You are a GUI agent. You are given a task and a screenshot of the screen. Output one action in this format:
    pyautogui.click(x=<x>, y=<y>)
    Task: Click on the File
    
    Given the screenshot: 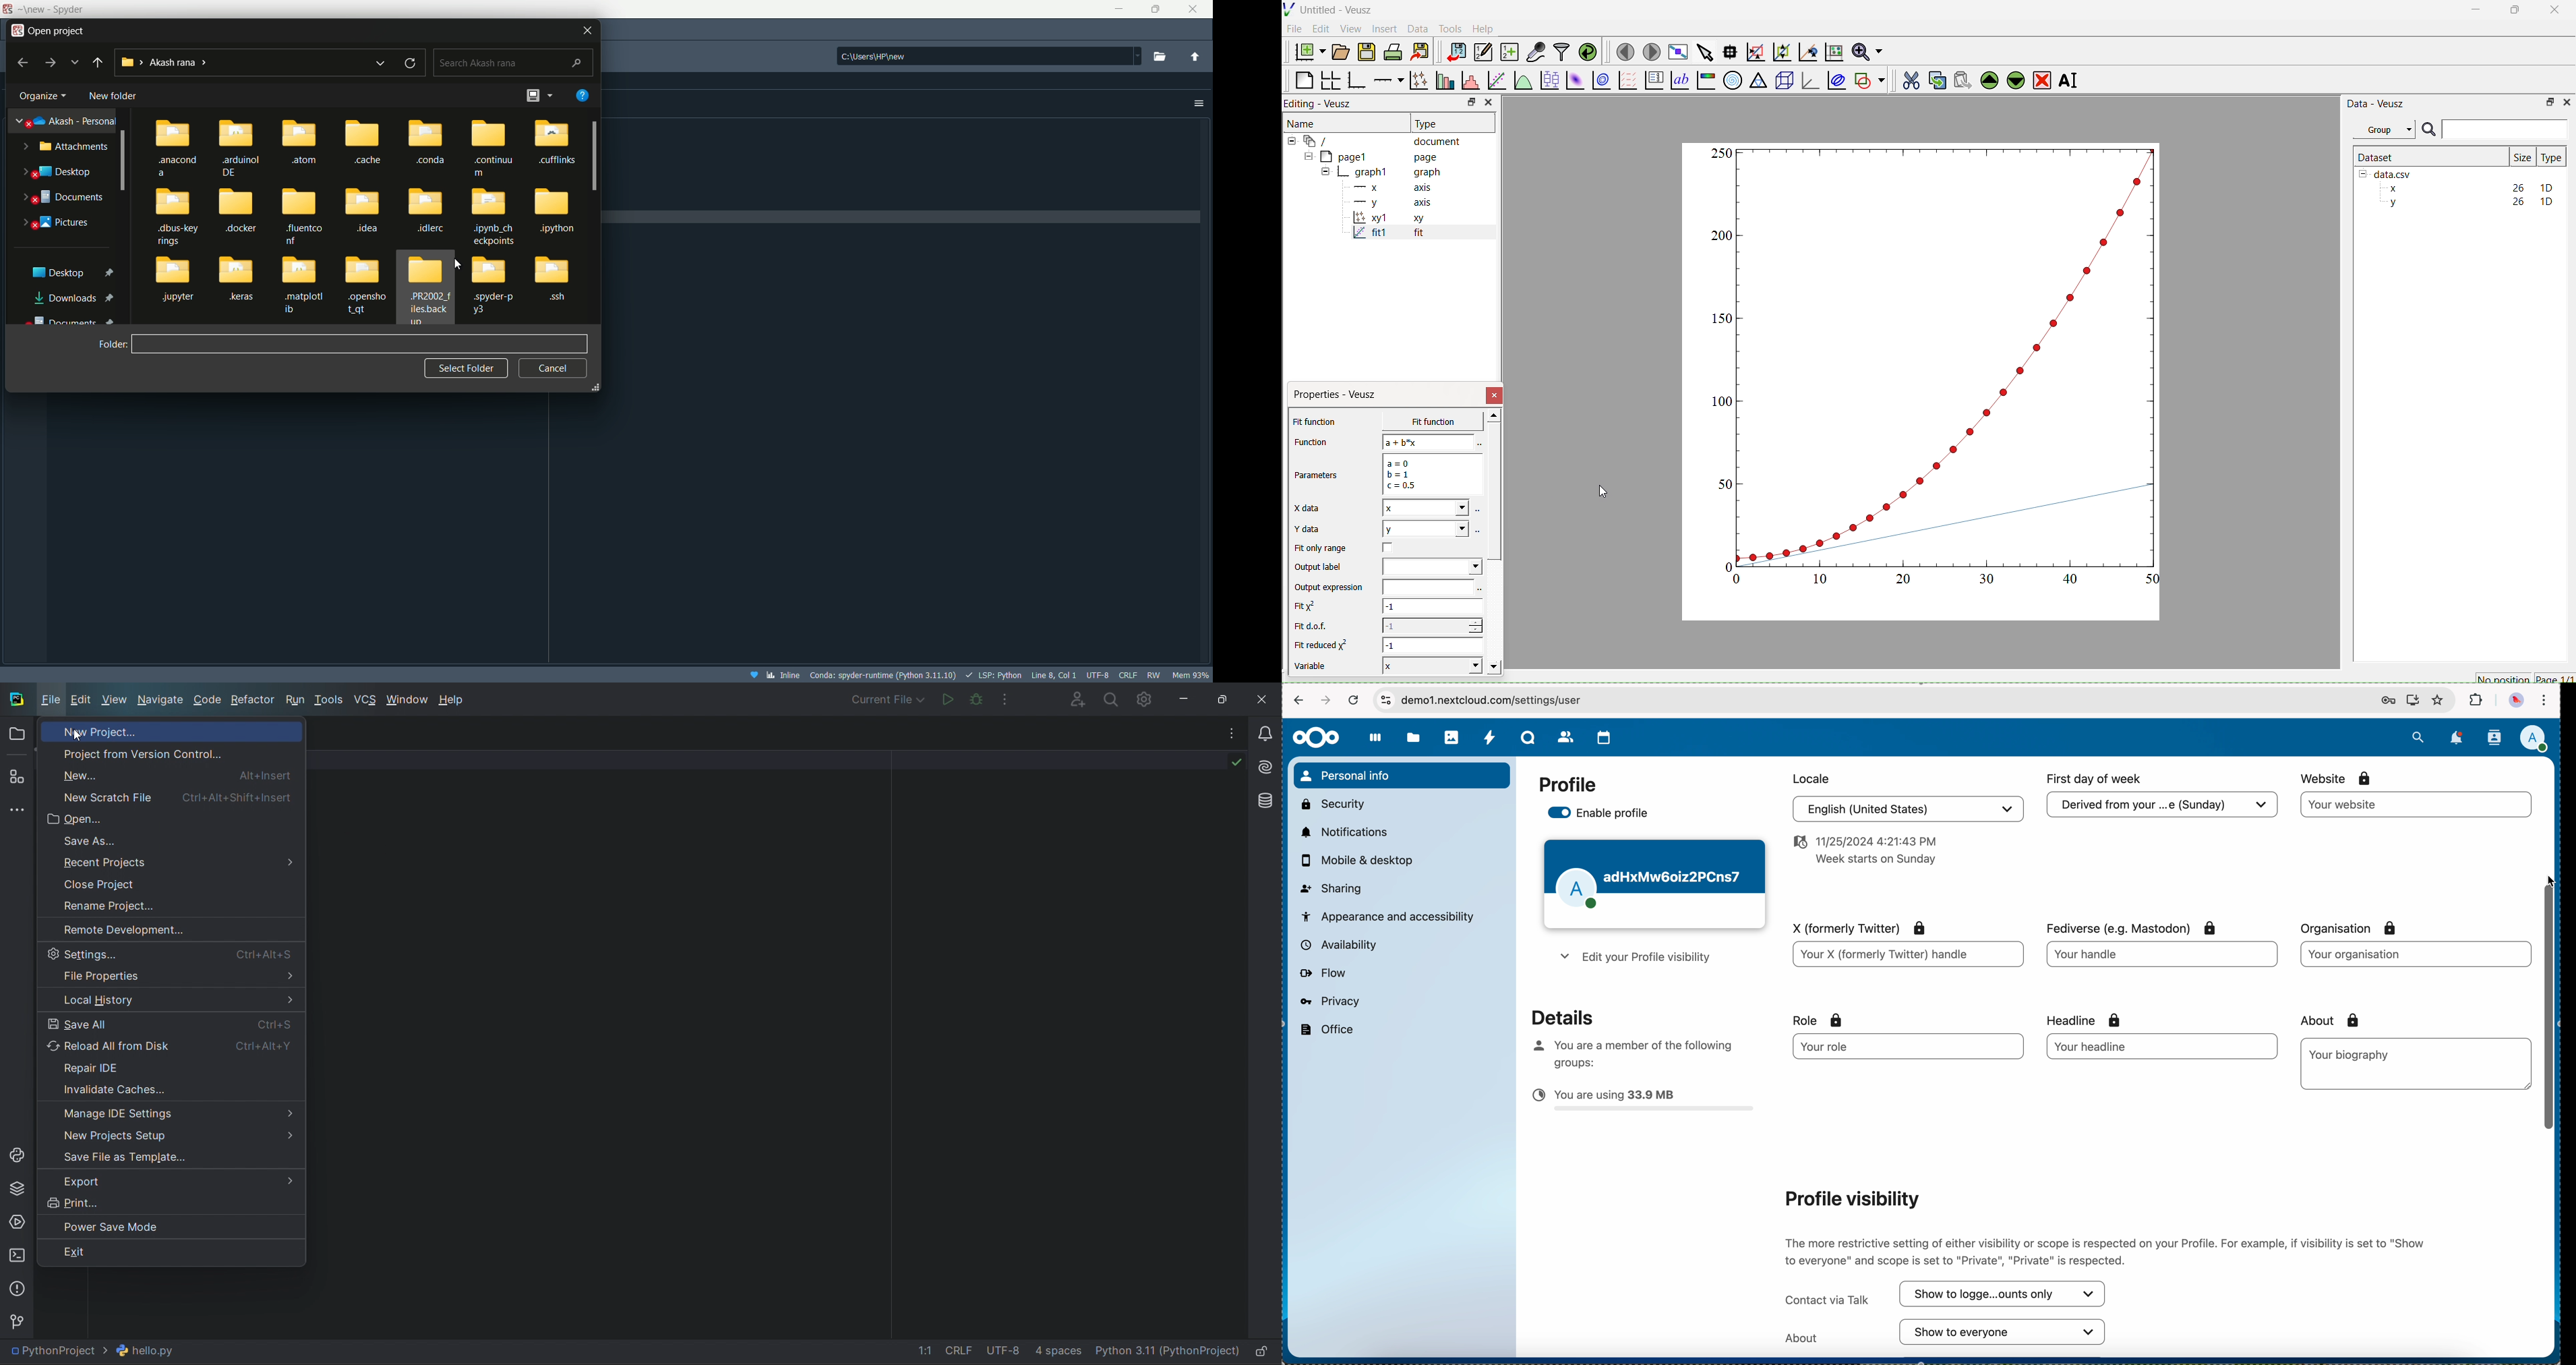 What is the action you would take?
    pyautogui.click(x=1294, y=28)
    